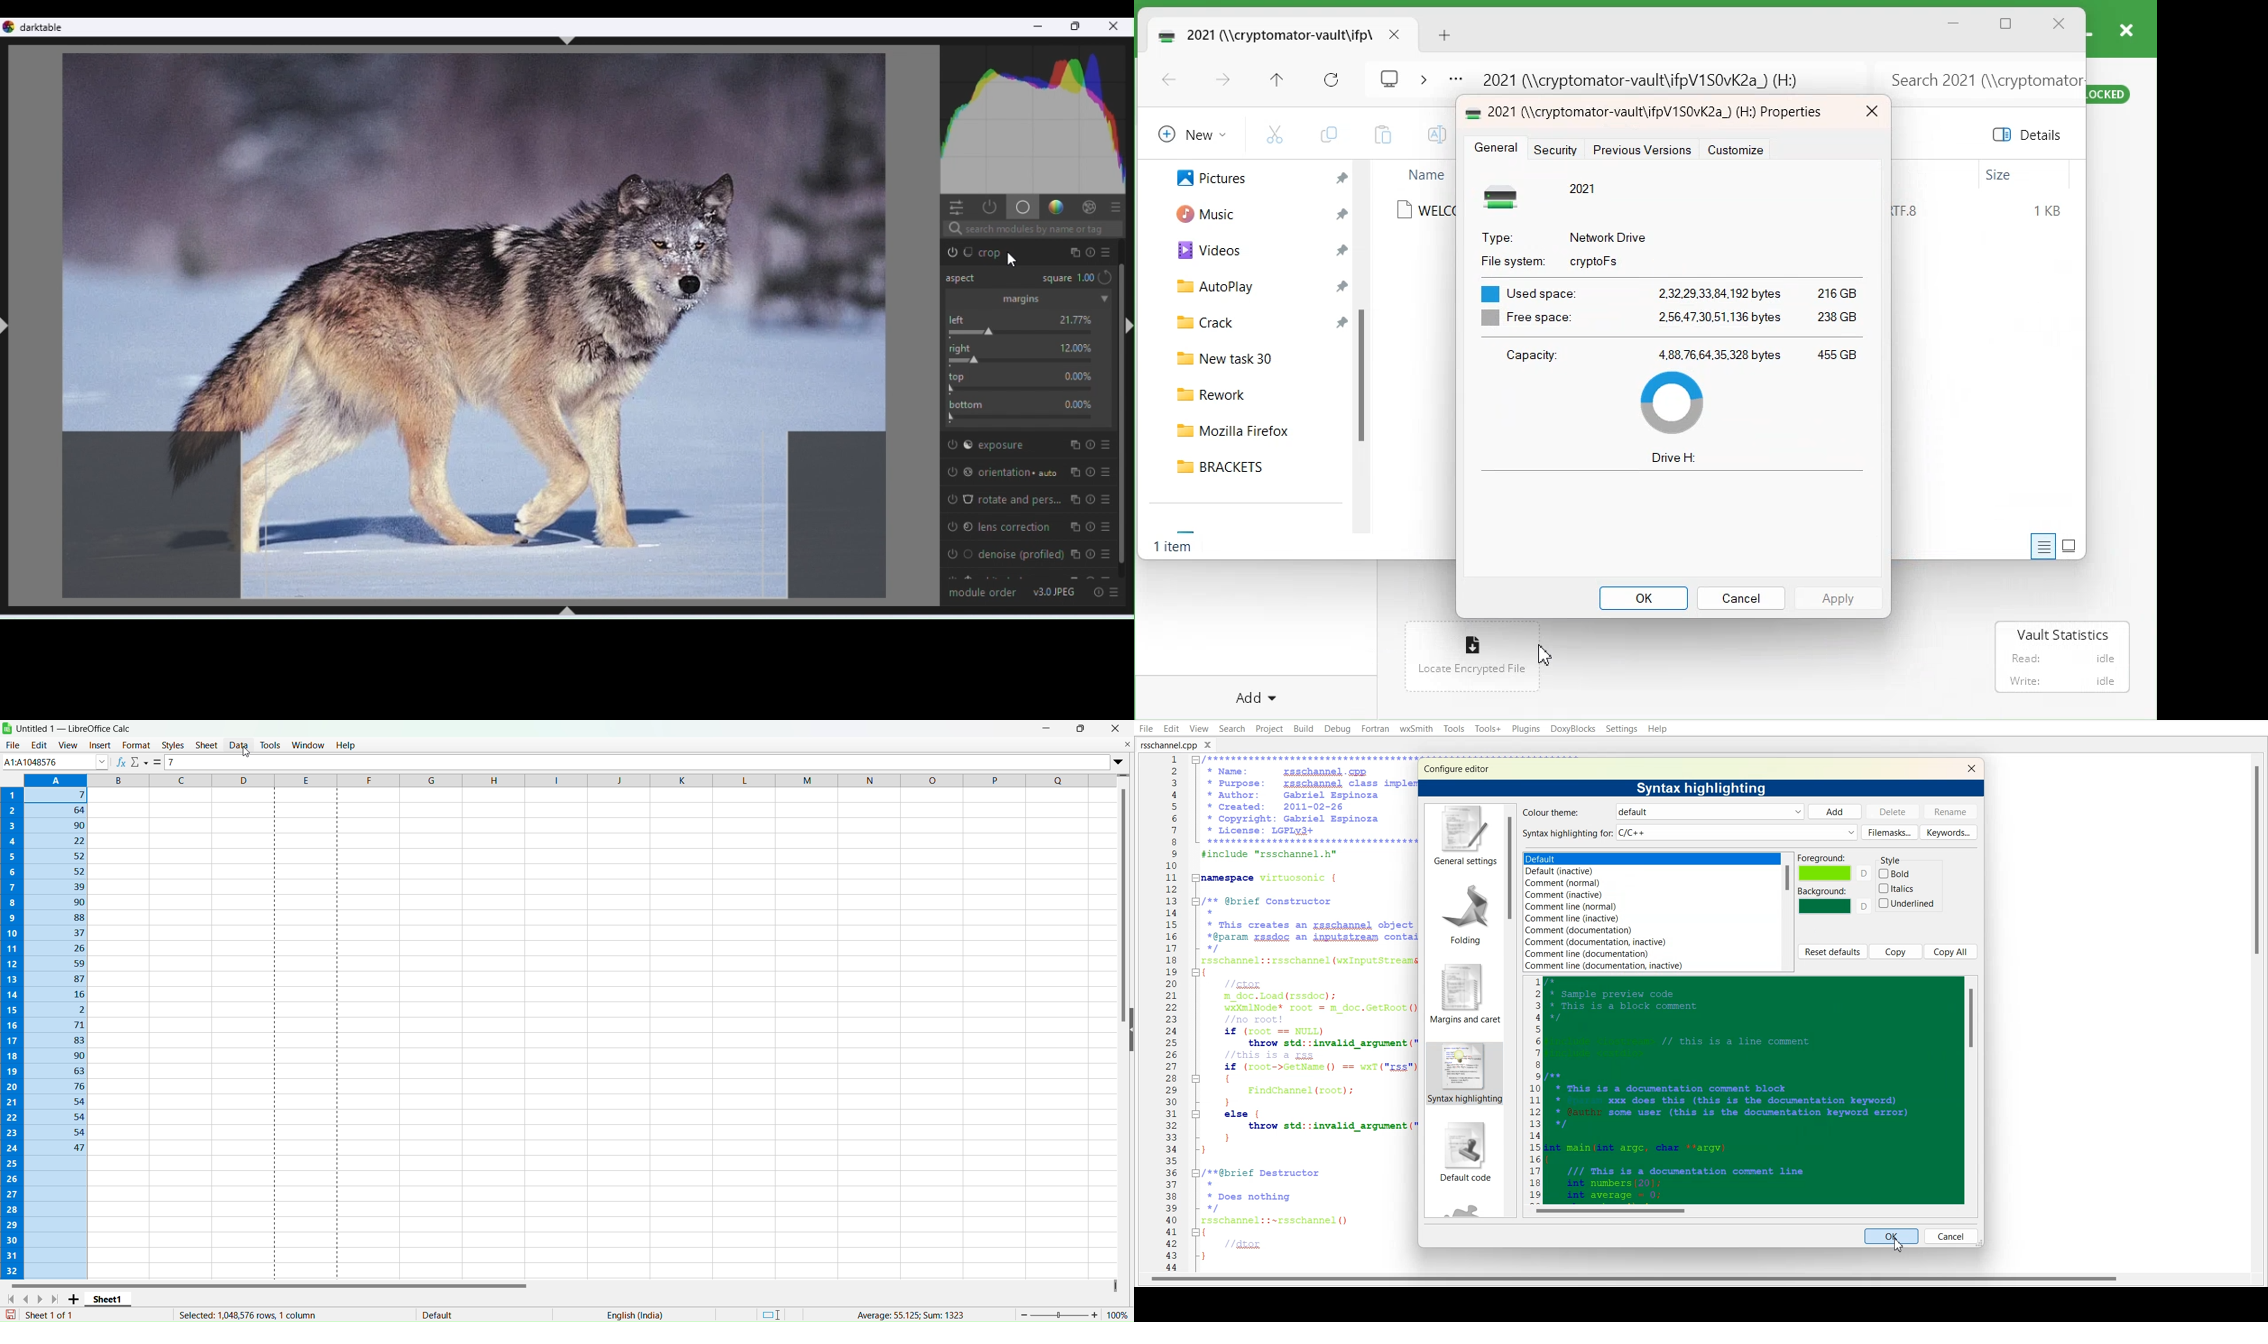 The width and height of the screenshot is (2268, 1344). What do you see at coordinates (1787, 912) in the screenshot?
I see `Vertical scroll bar` at bounding box center [1787, 912].